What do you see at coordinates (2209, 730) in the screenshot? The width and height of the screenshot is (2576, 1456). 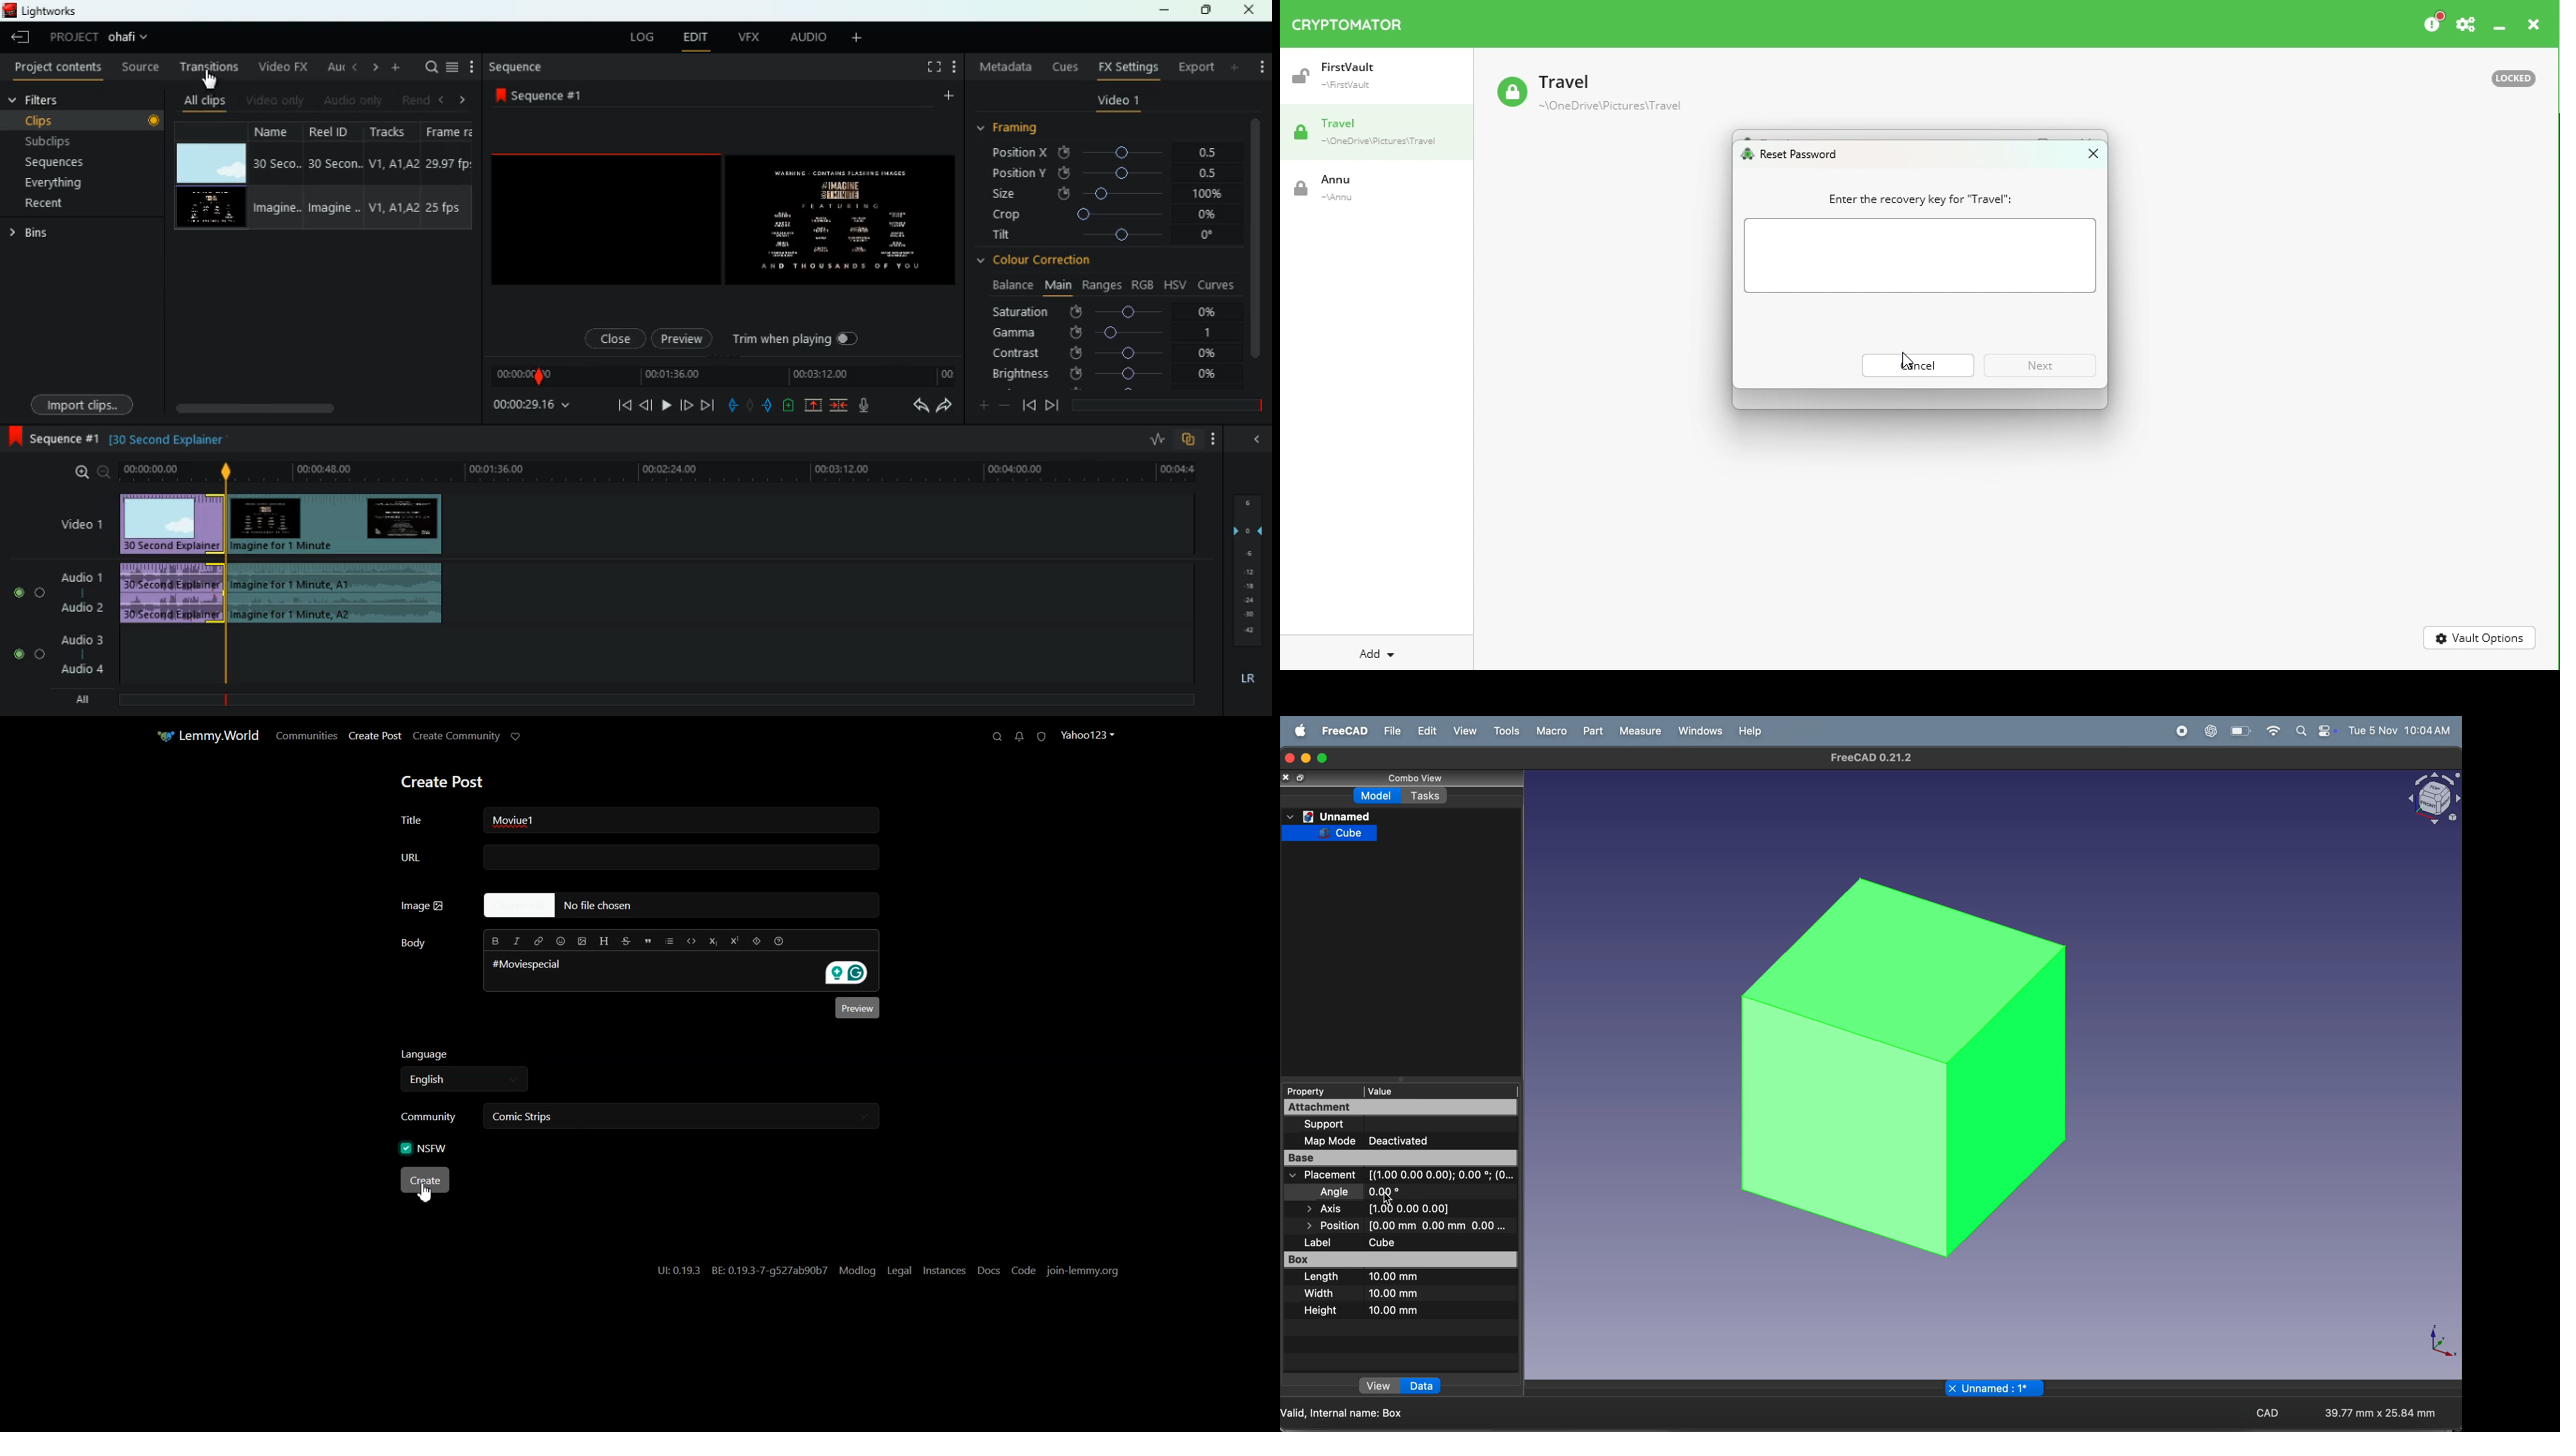 I see `chatgpt` at bounding box center [2209, 730].